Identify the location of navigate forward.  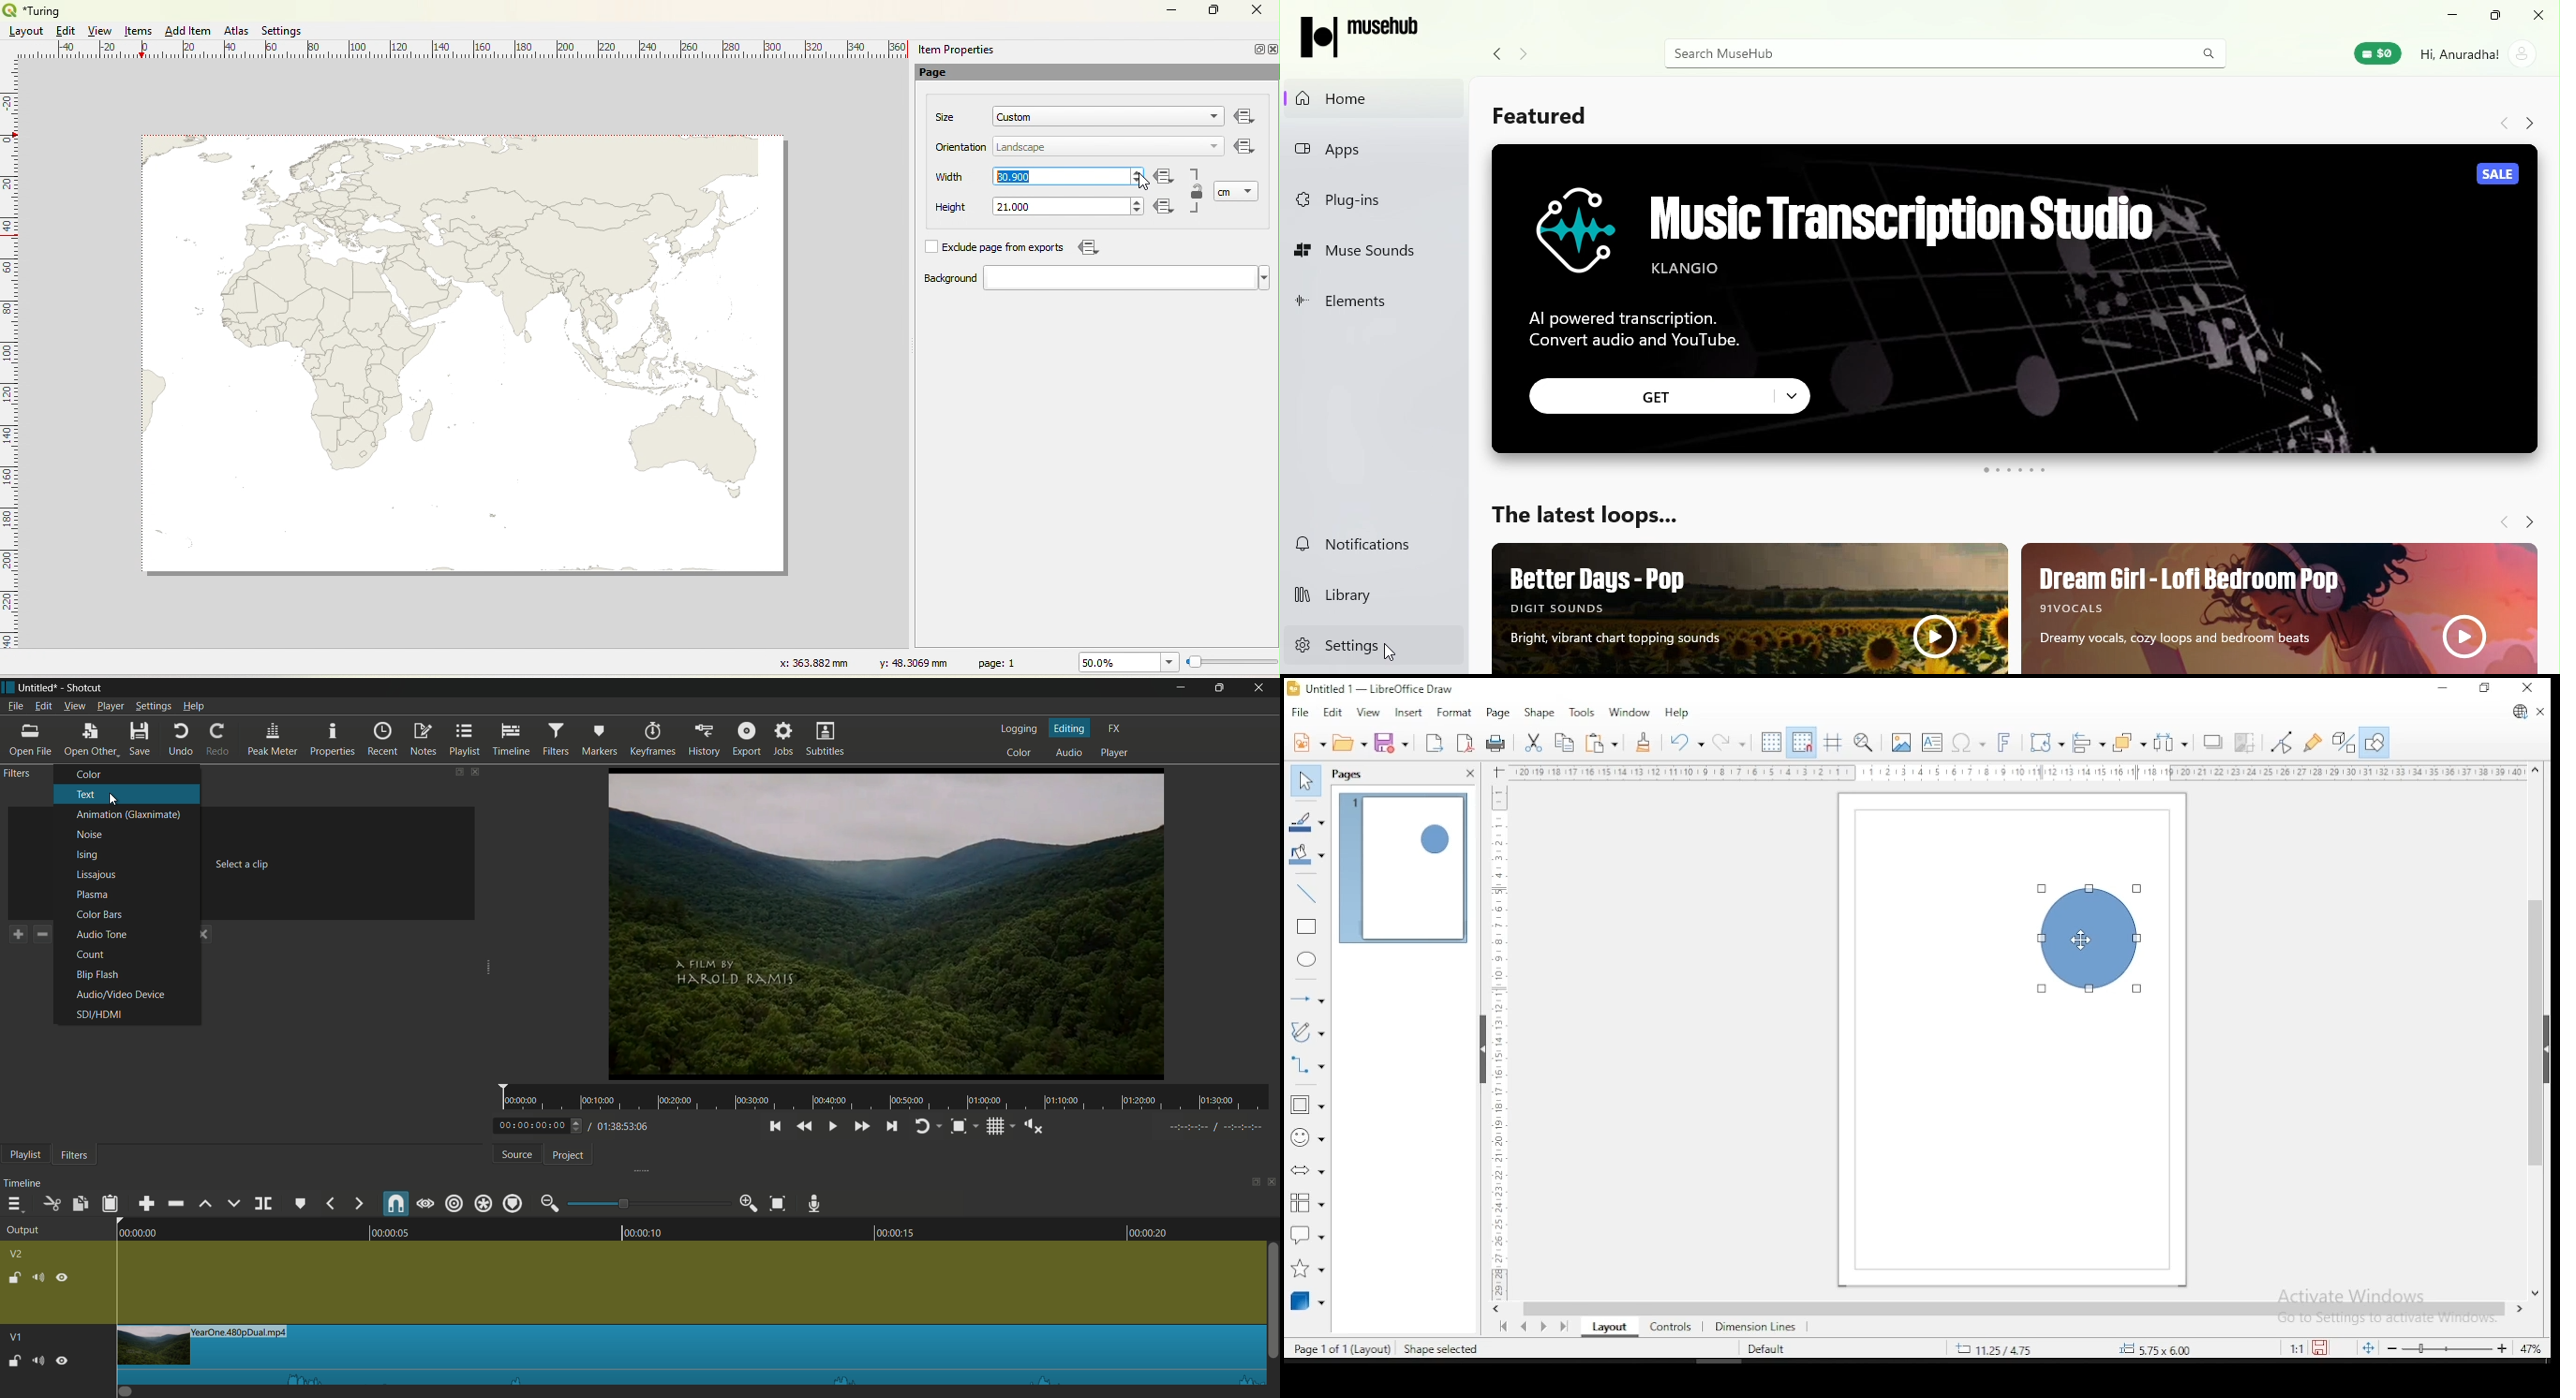
(1523, 55).